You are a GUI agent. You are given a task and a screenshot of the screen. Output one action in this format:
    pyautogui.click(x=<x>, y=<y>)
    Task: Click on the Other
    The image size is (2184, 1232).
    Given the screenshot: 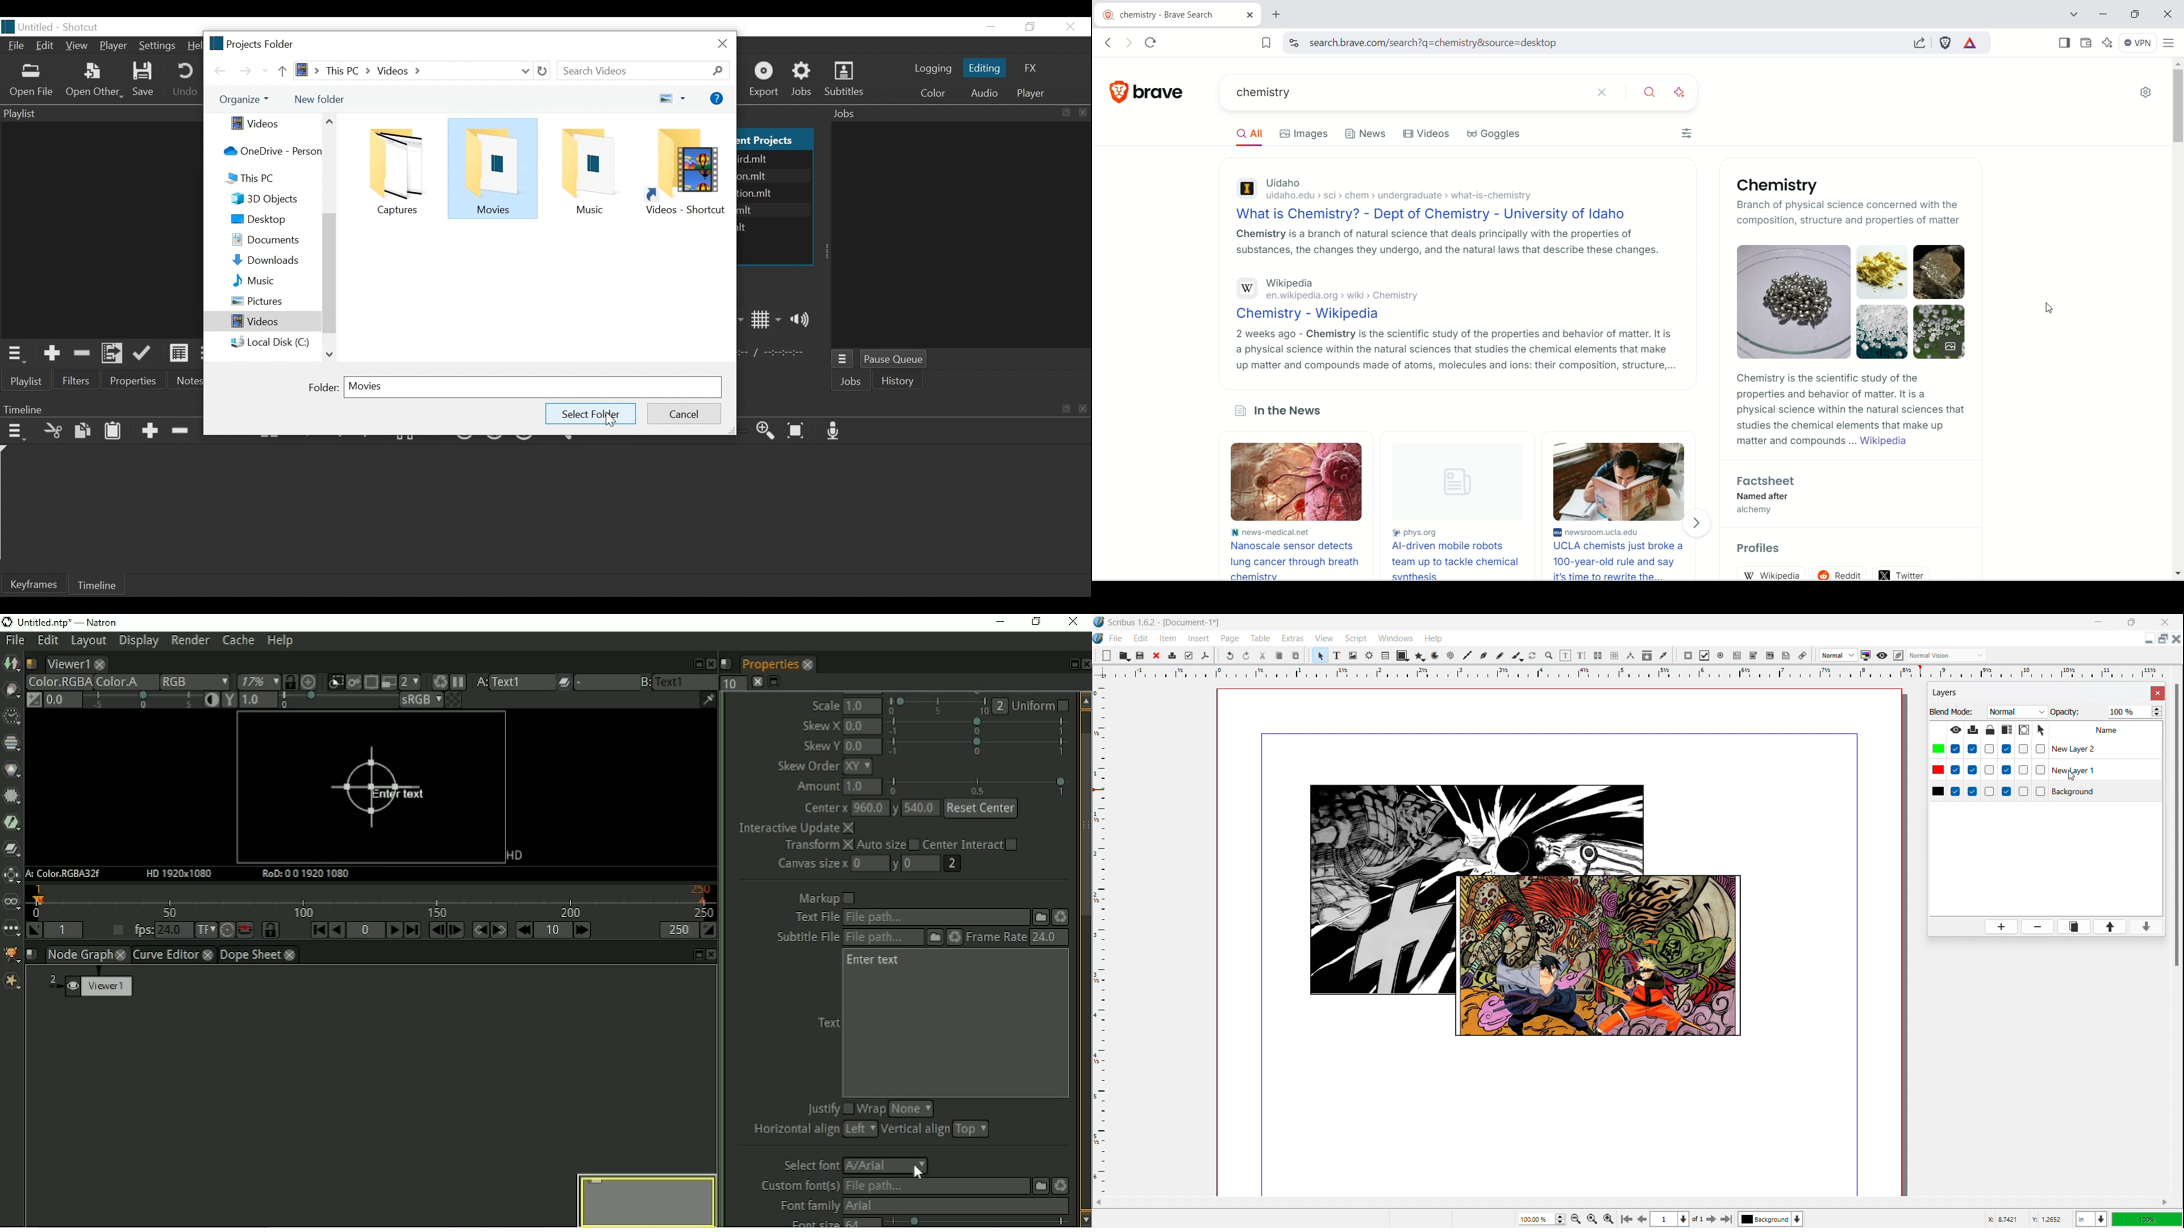 What is the action you would take?
    pyautogui.click(x=11, y=931)
    